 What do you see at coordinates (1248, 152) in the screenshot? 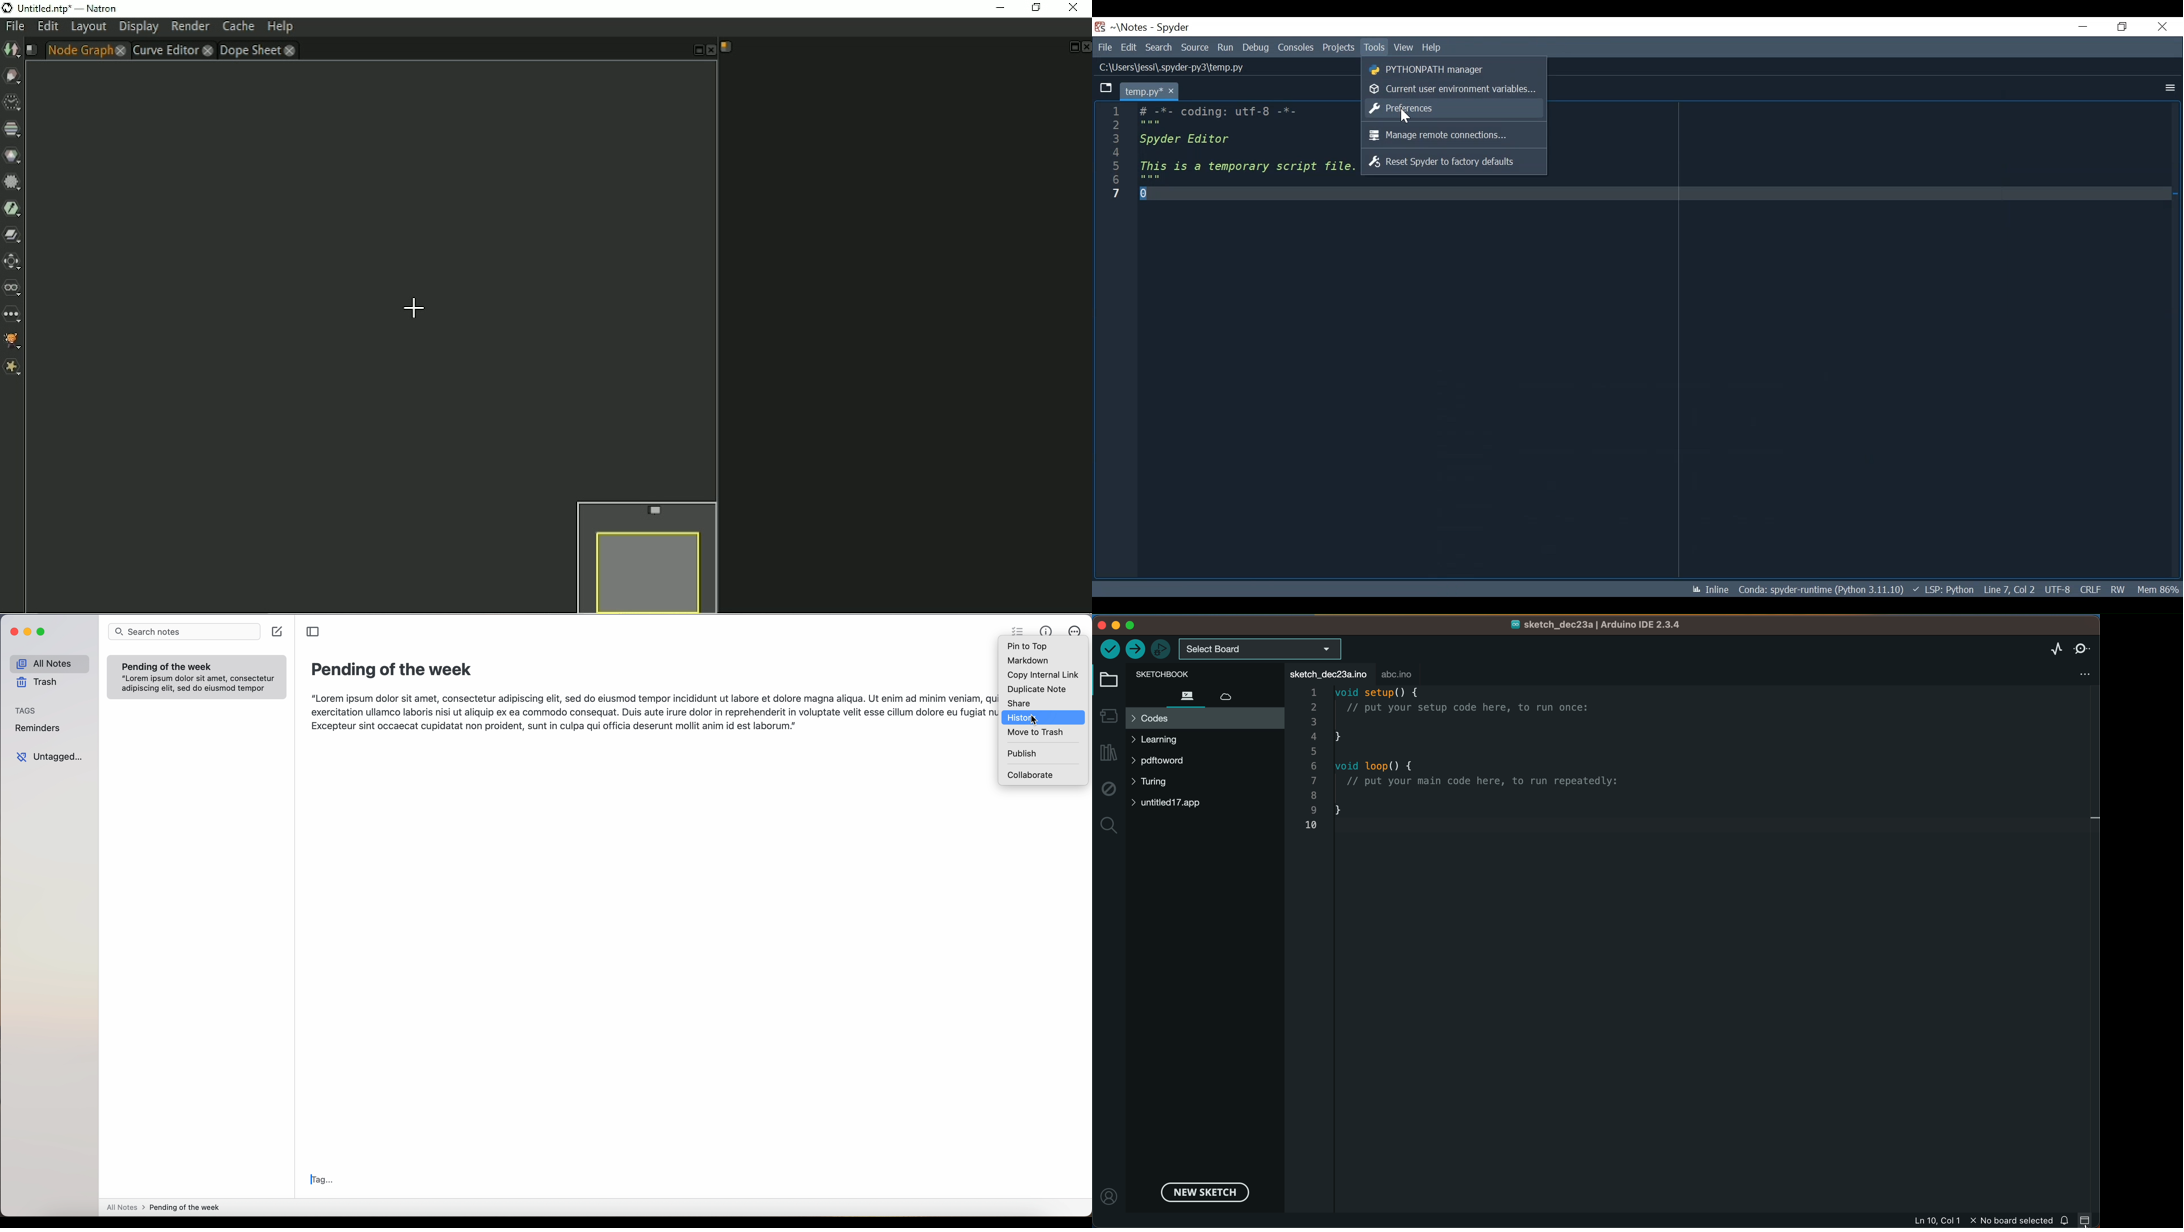
I see `# -*- coding: utf-8 -*- """ Spyder Editor  This is a temporary script file. """` at bounding box center [1248, 152].